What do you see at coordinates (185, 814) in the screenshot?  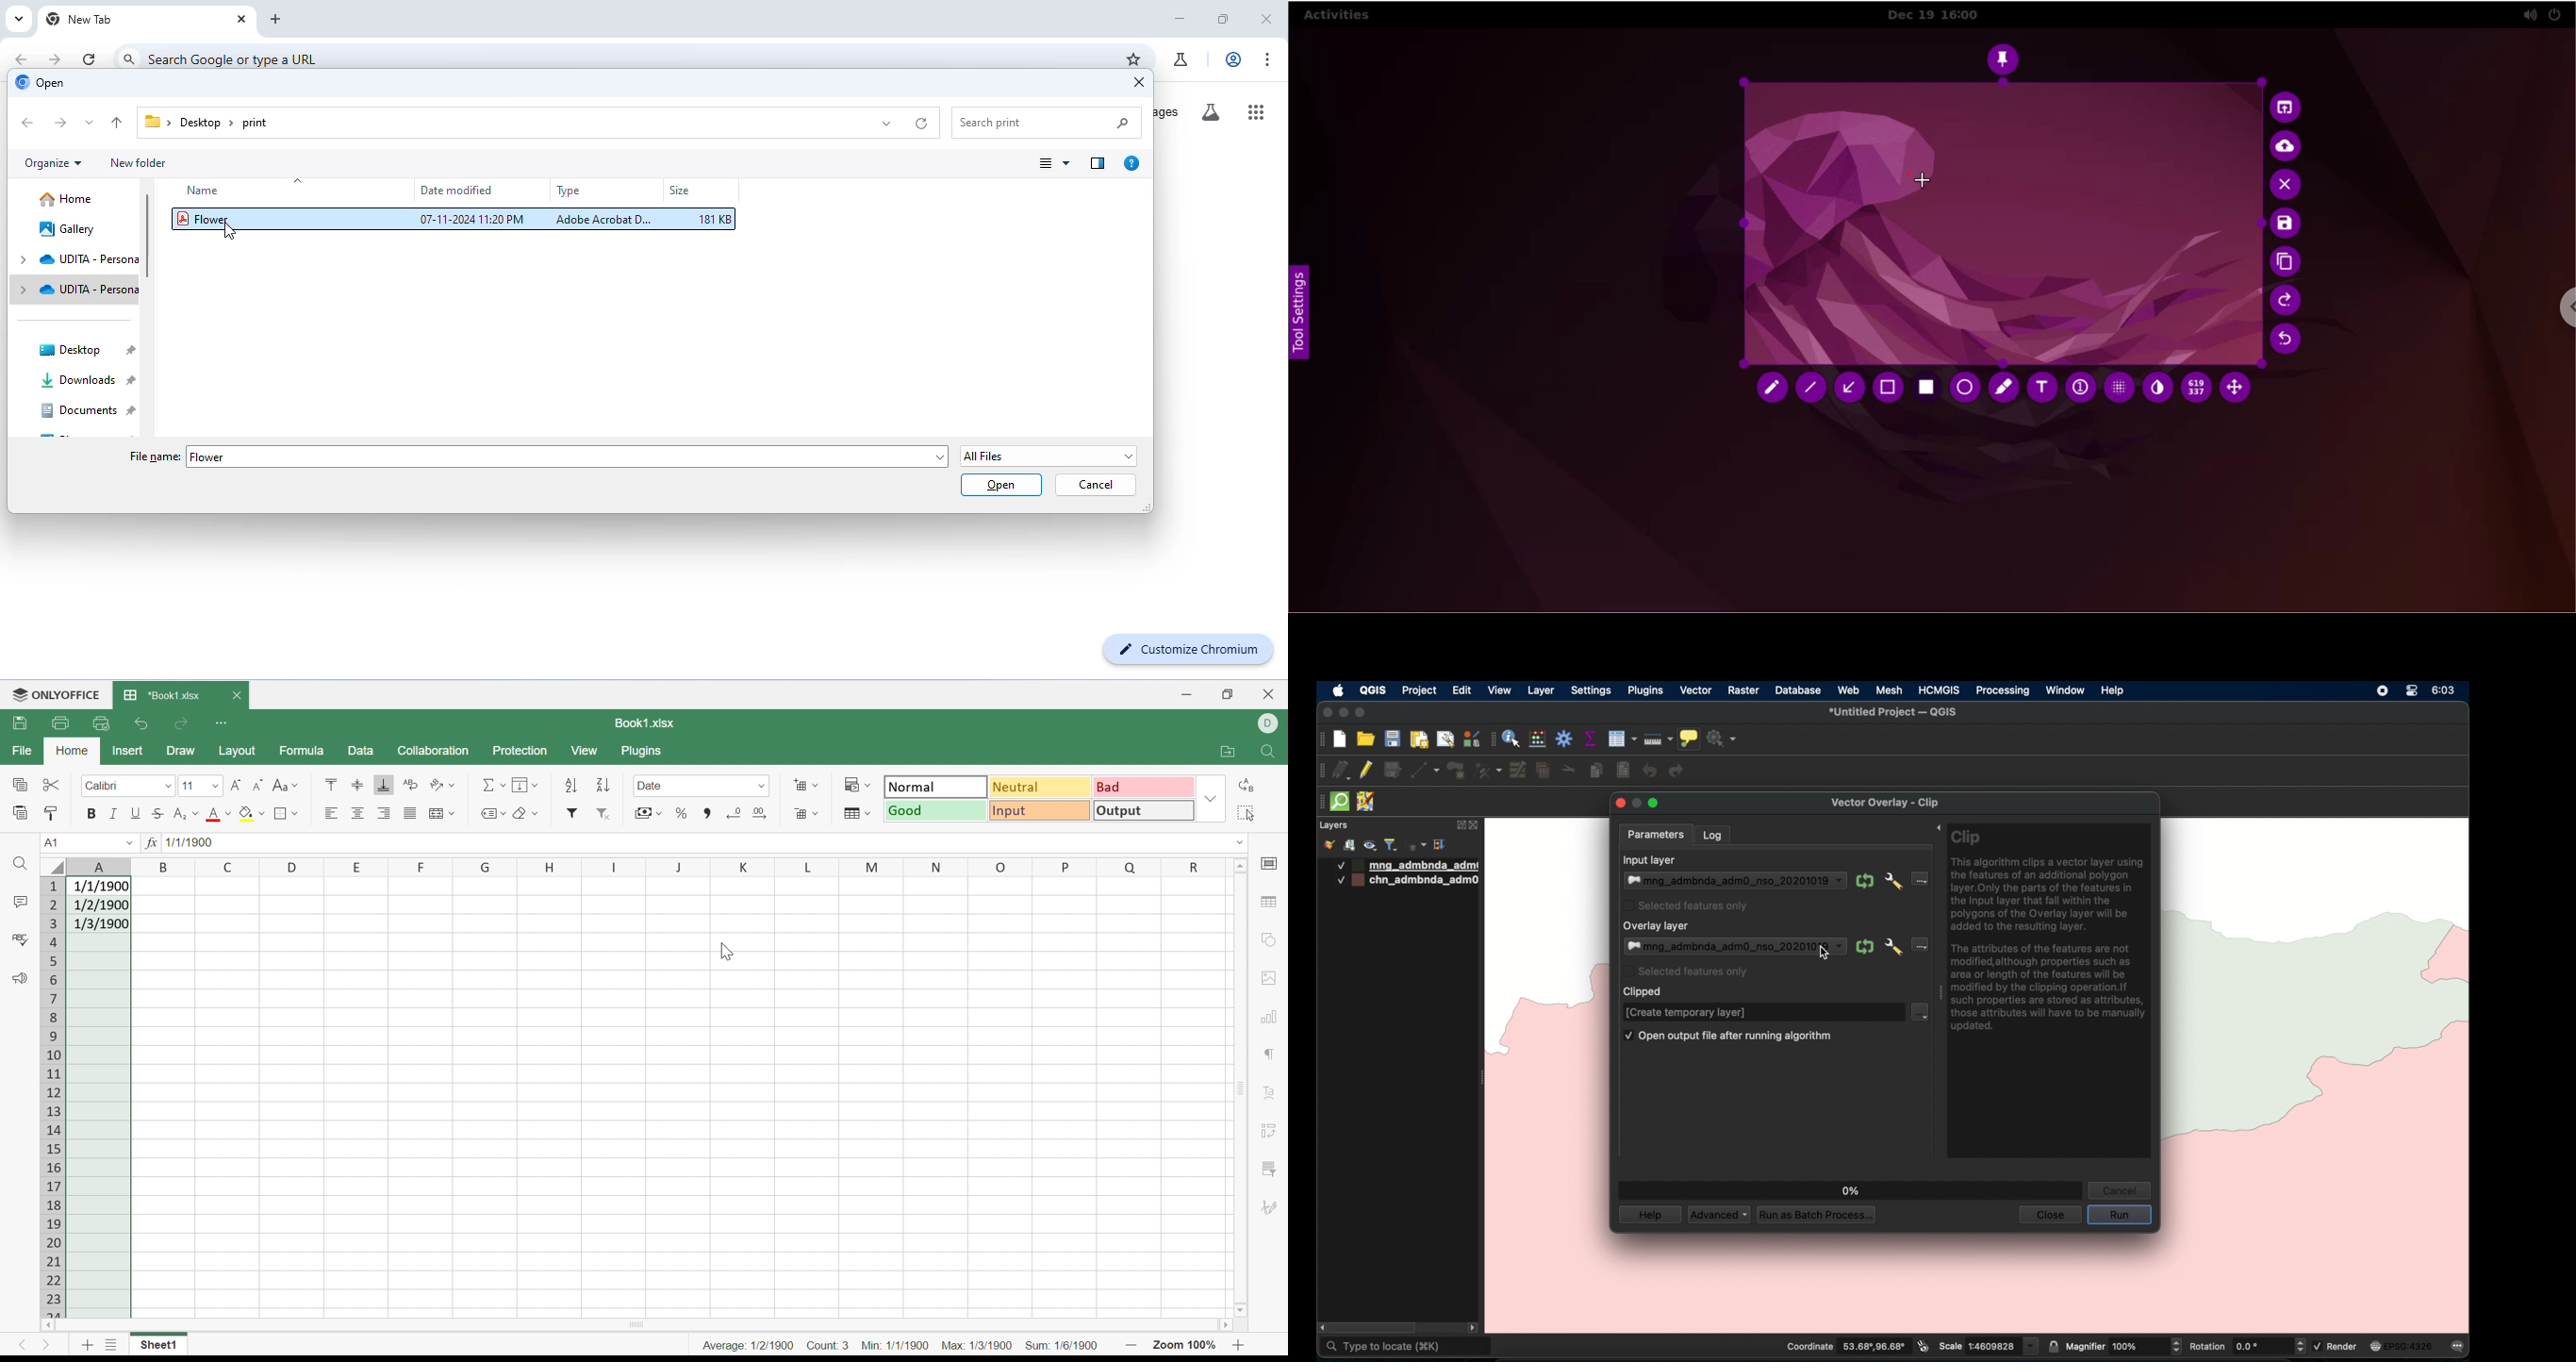 I see `Subscript` at bounding box center [185, 814].